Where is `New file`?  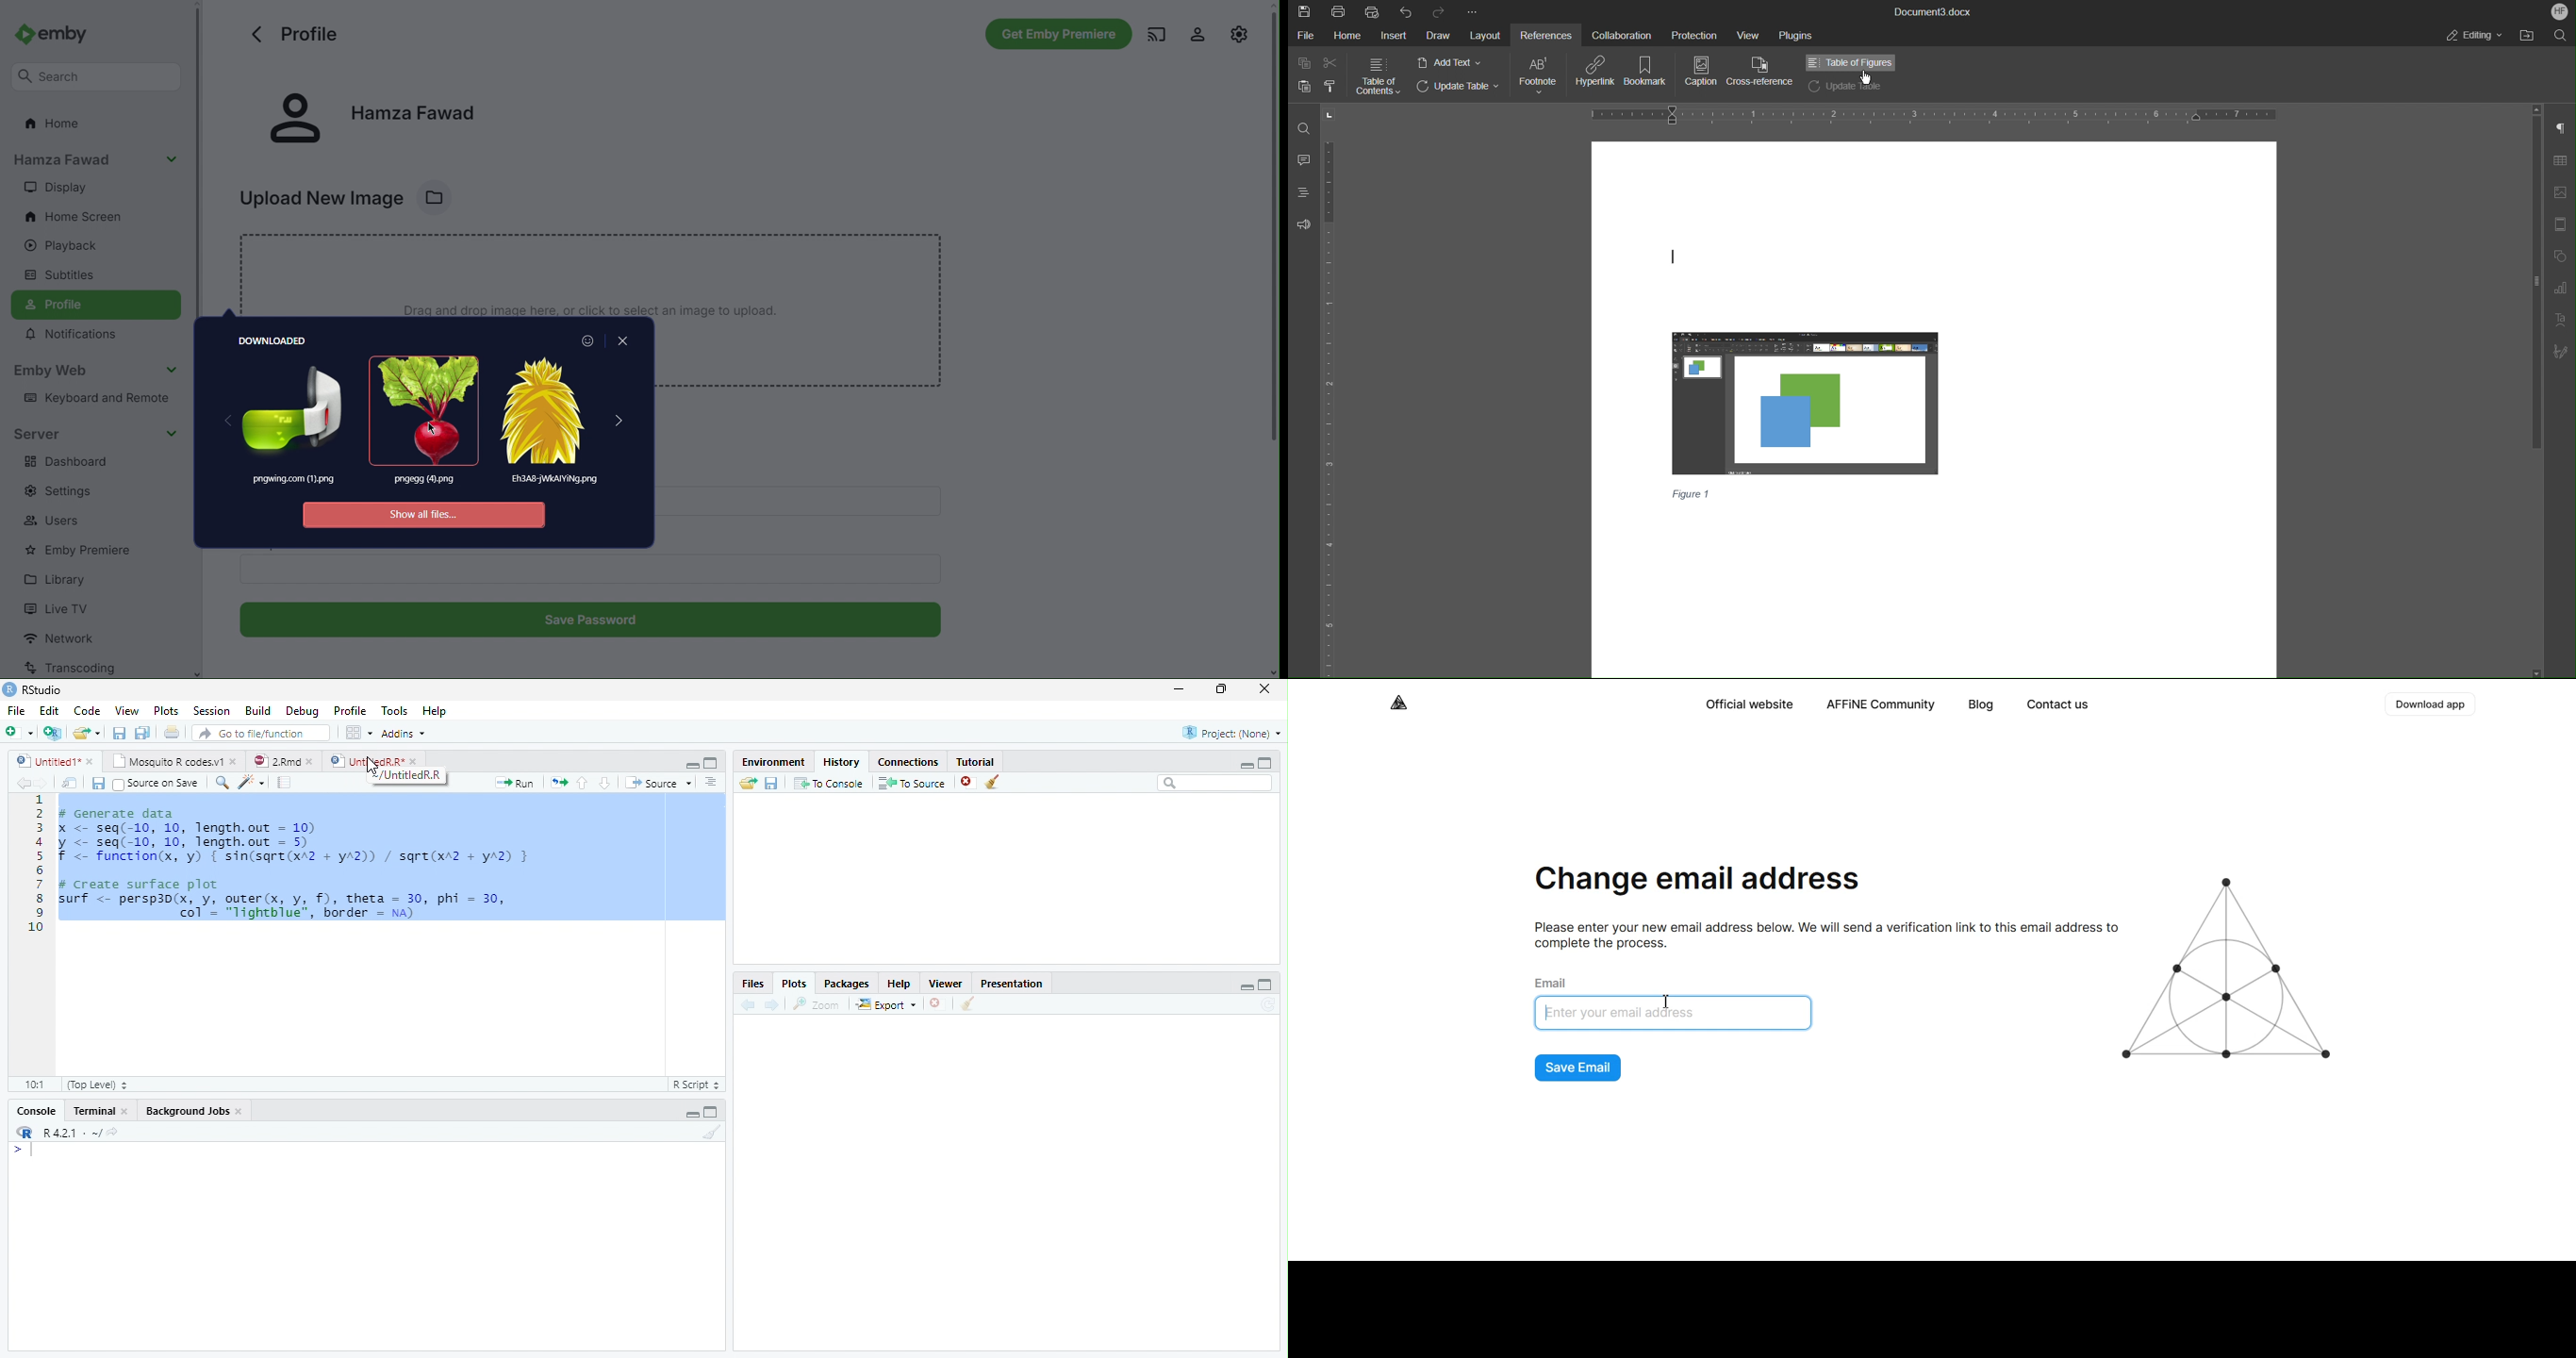
New file is located at coordinates (18, 733).